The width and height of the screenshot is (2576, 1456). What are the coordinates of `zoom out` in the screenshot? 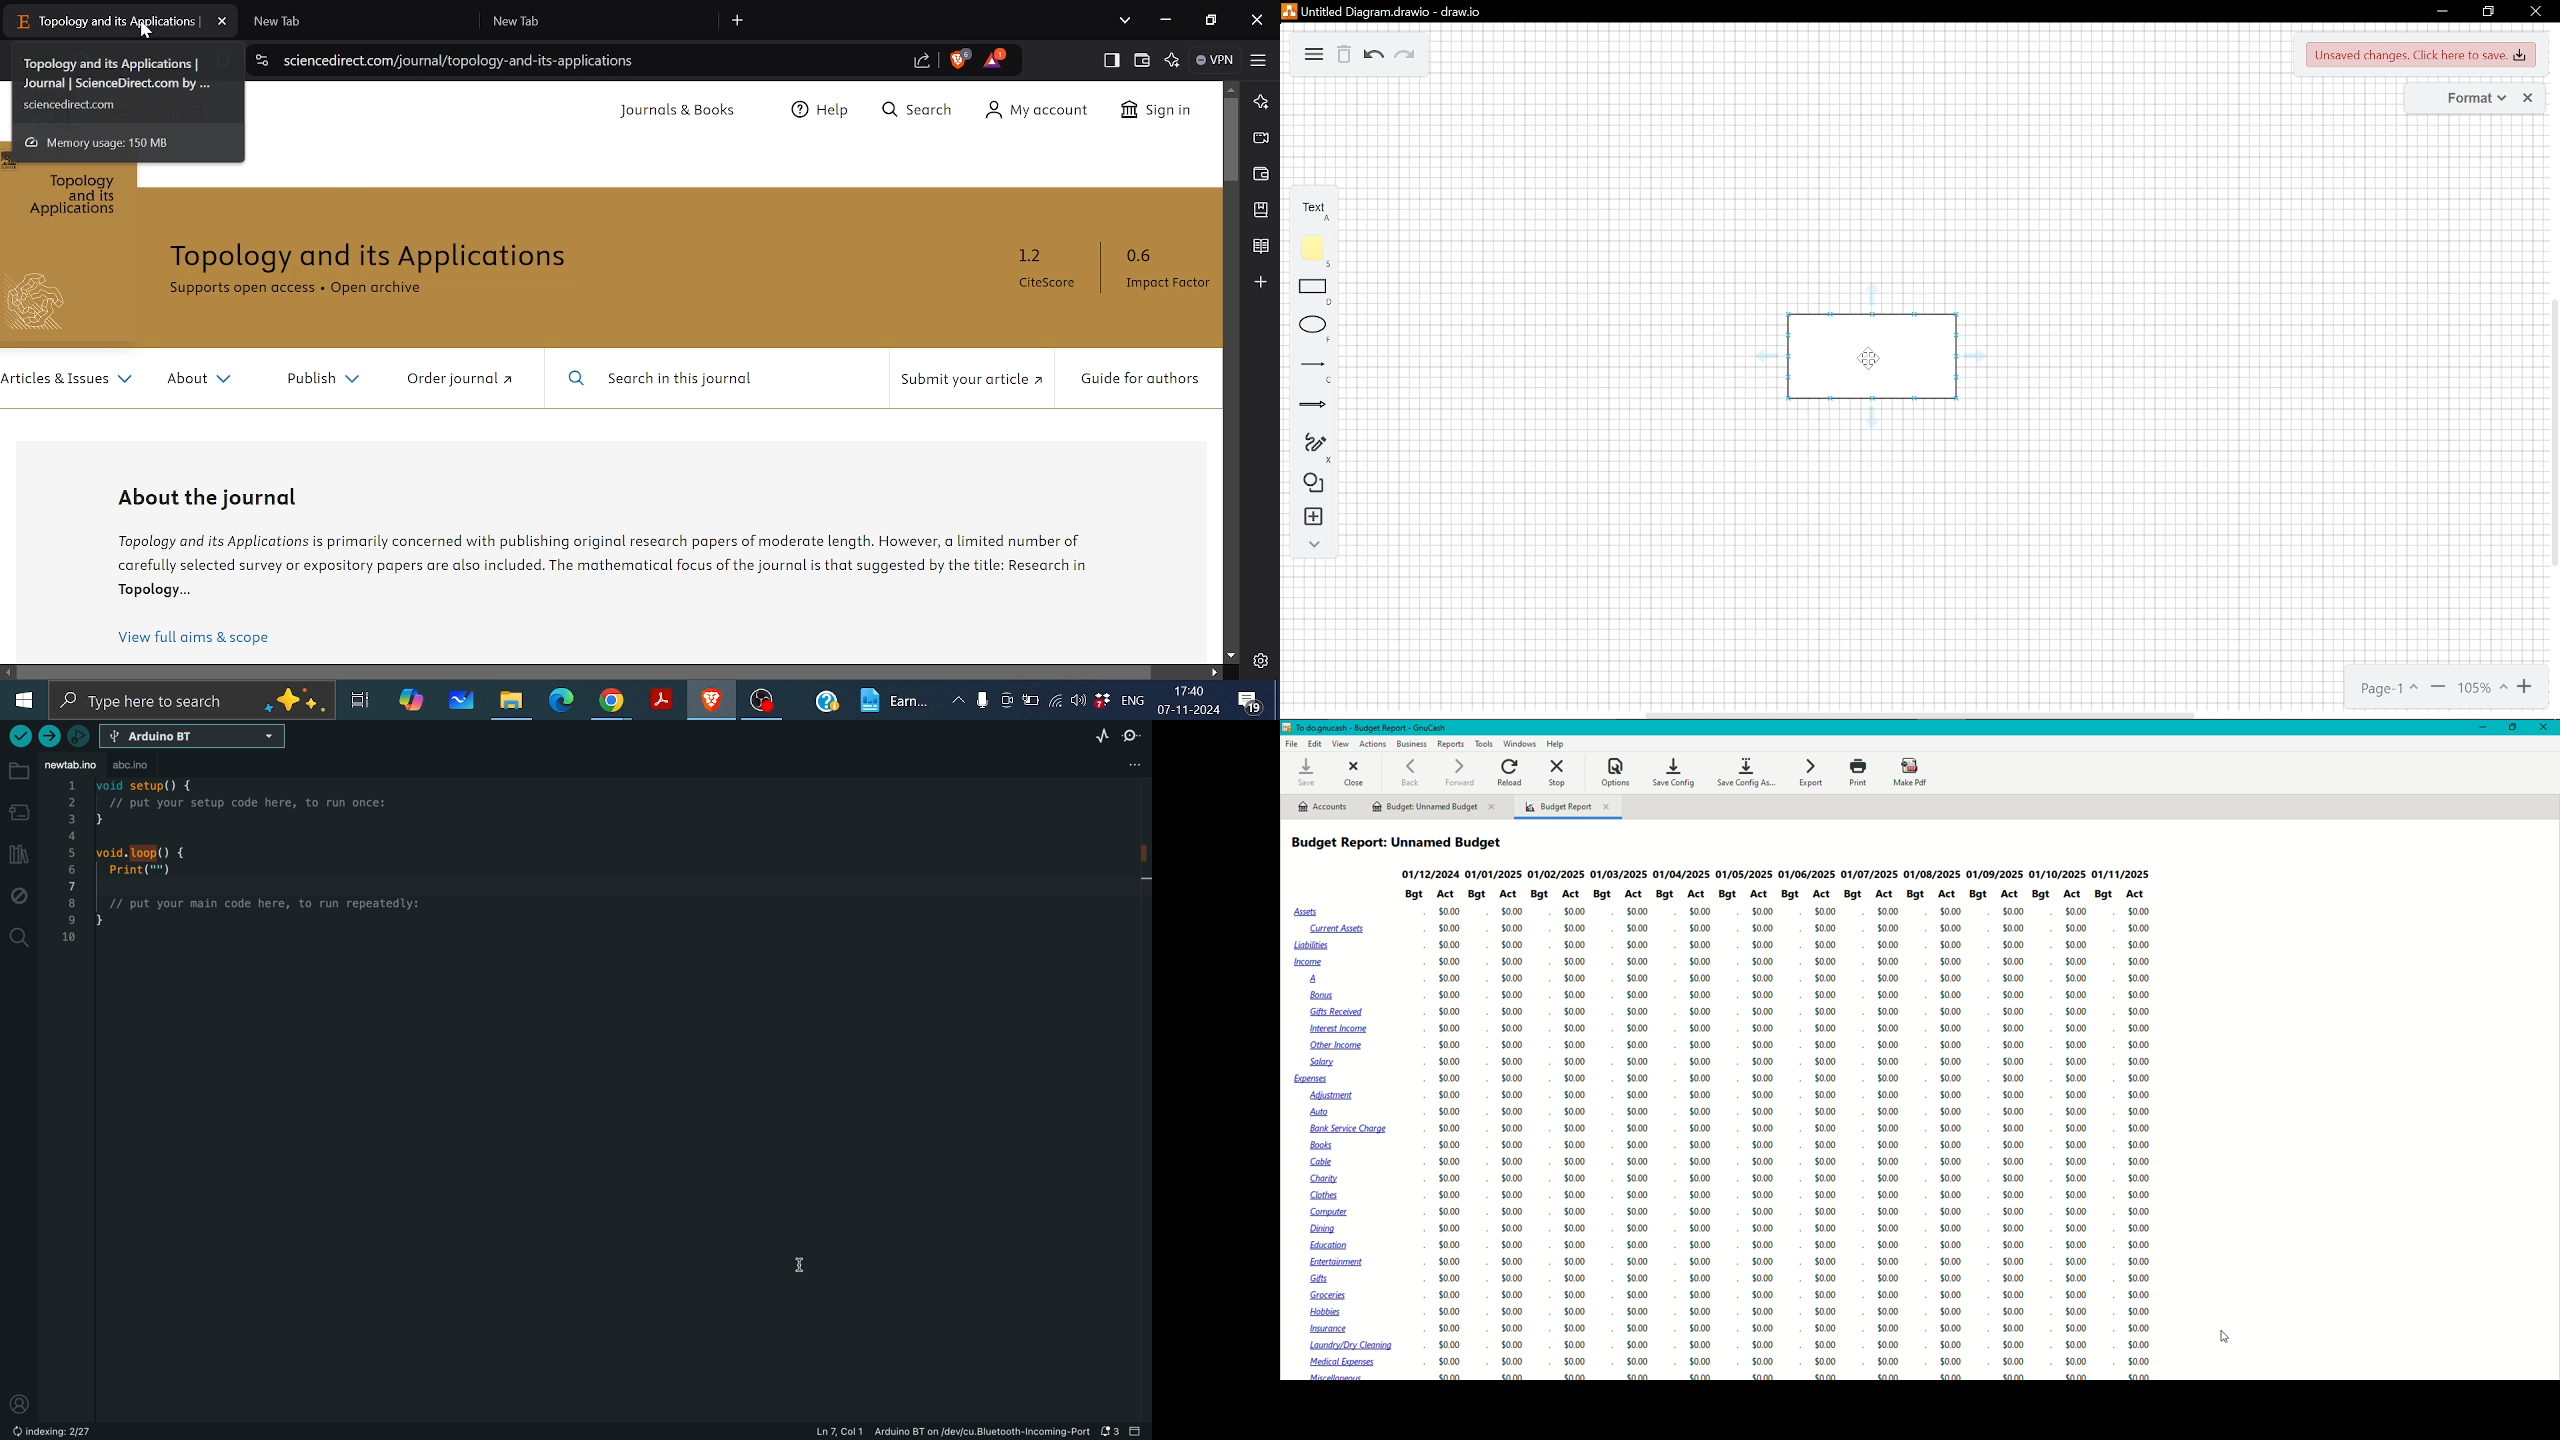 It's located at (2438, 685).